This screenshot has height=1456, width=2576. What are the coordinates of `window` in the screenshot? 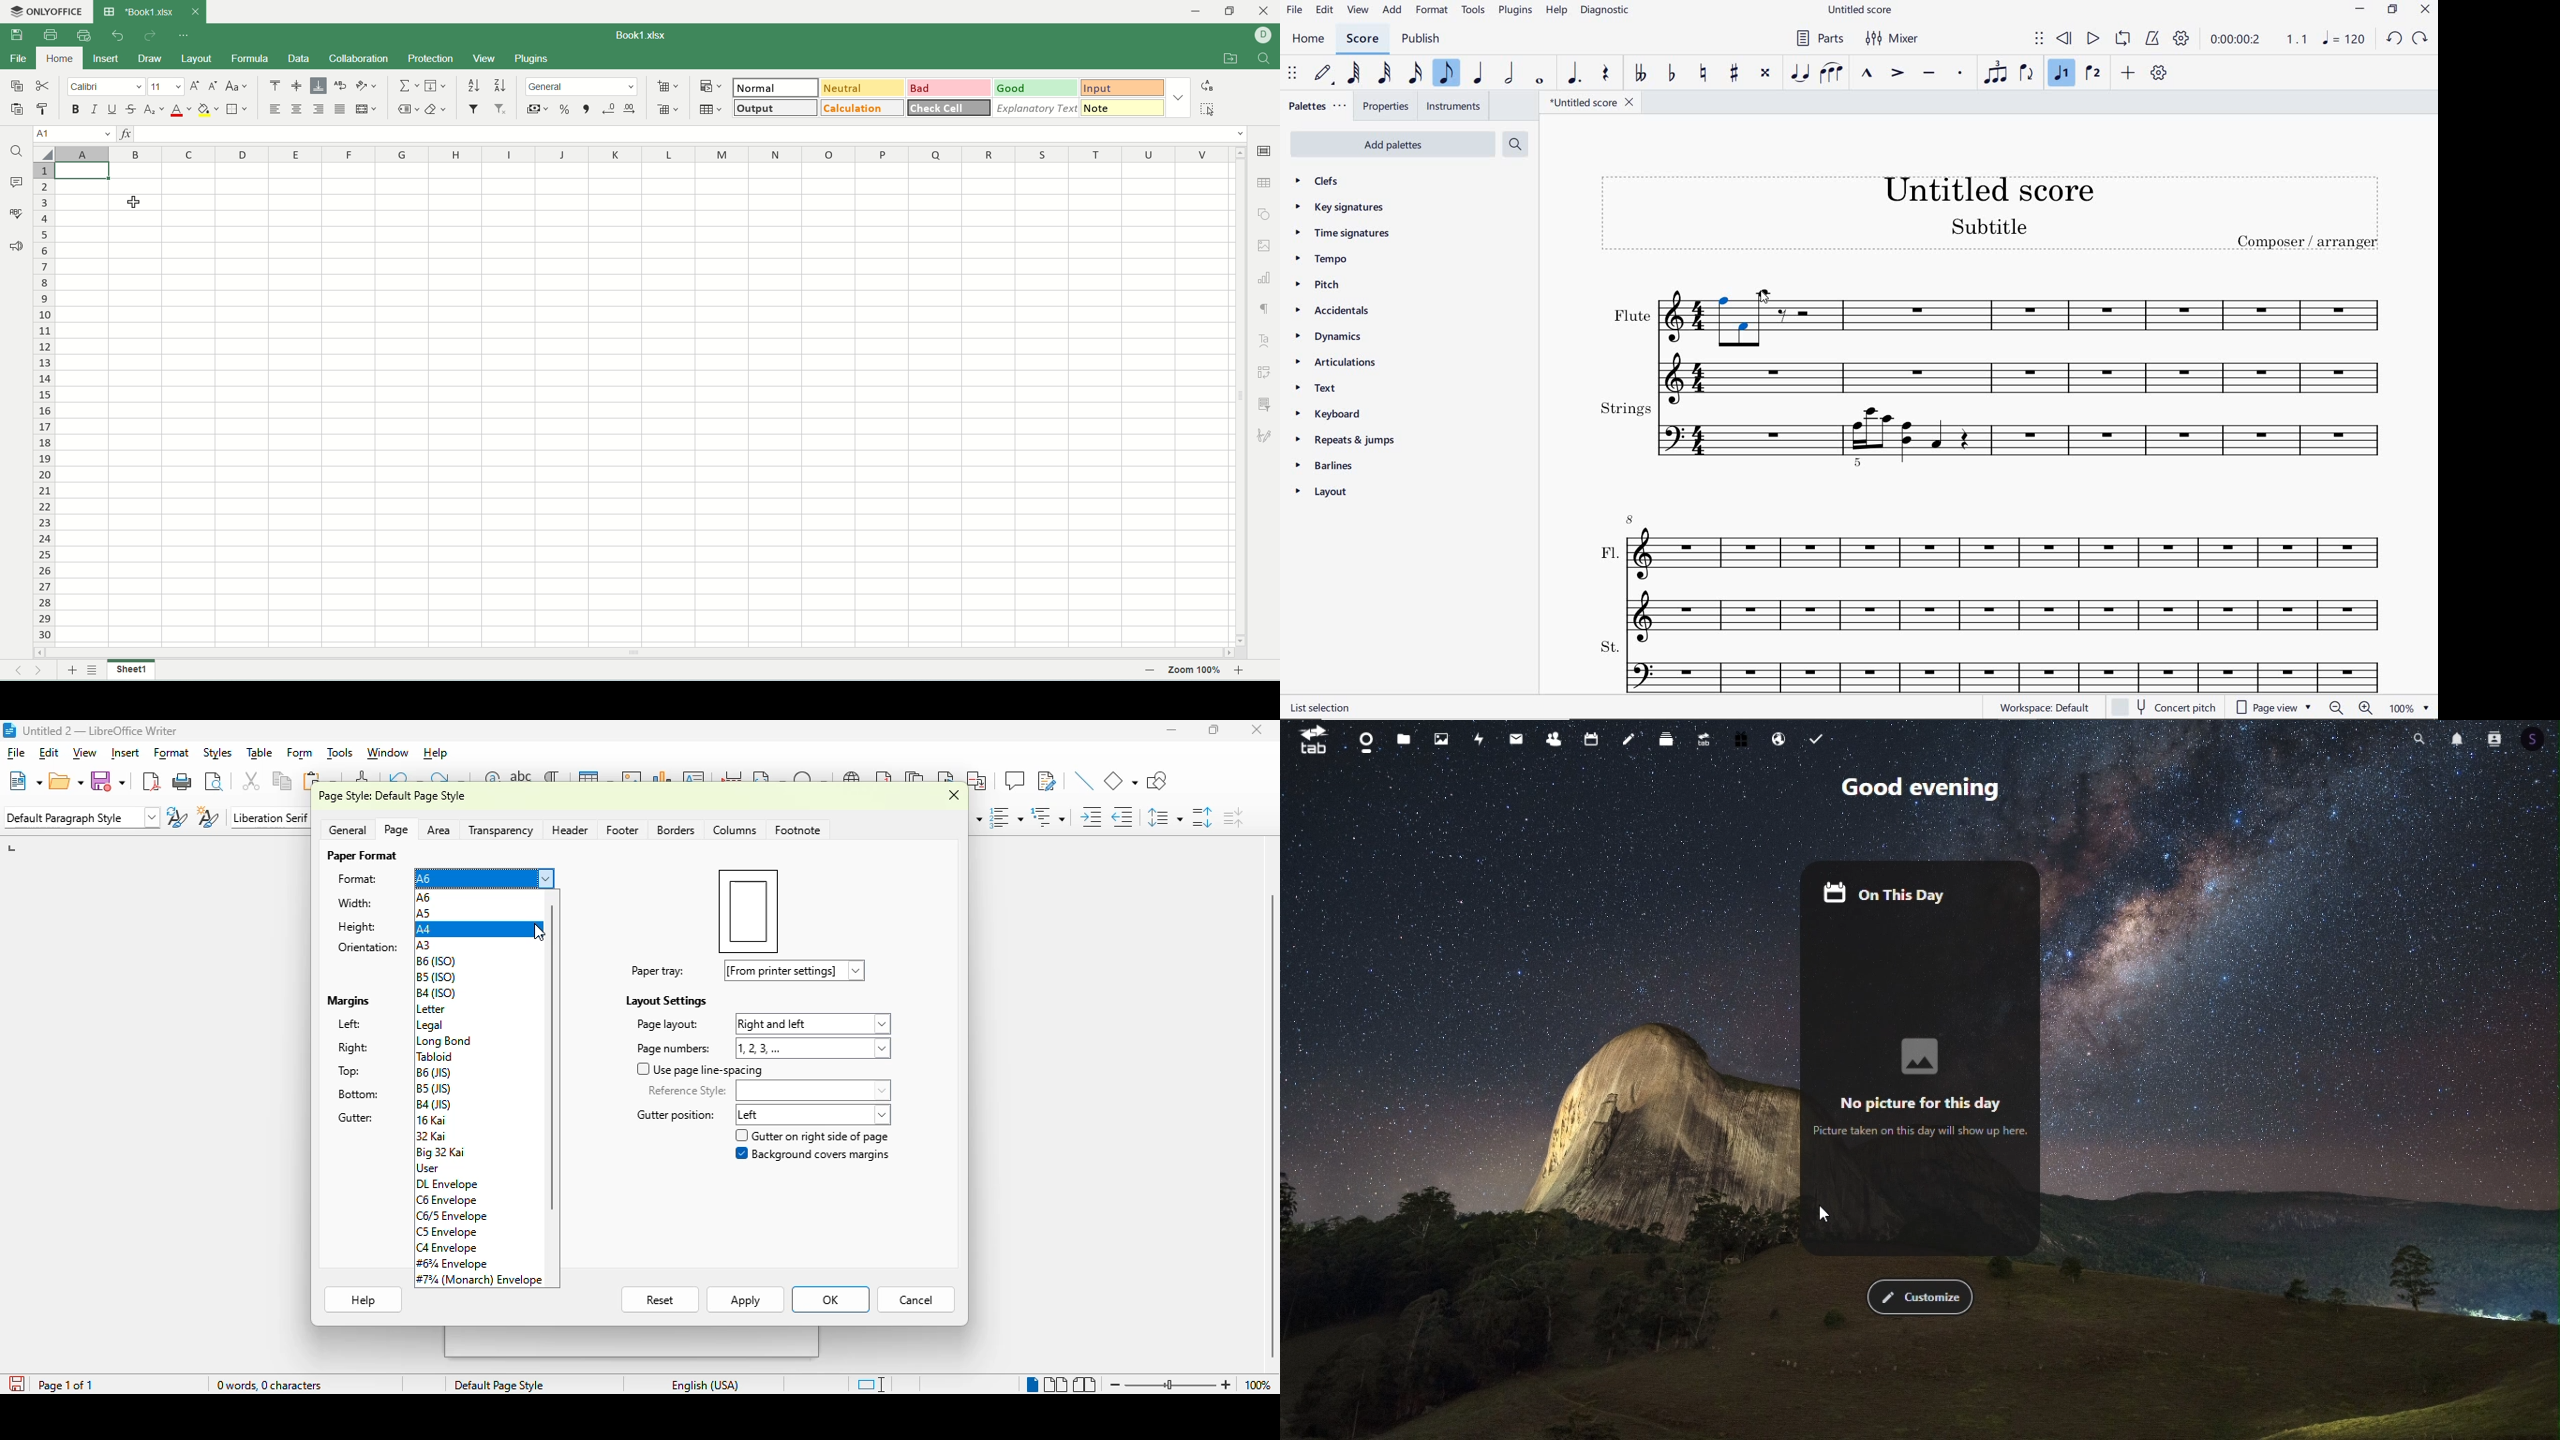 It's located at (388, 752).